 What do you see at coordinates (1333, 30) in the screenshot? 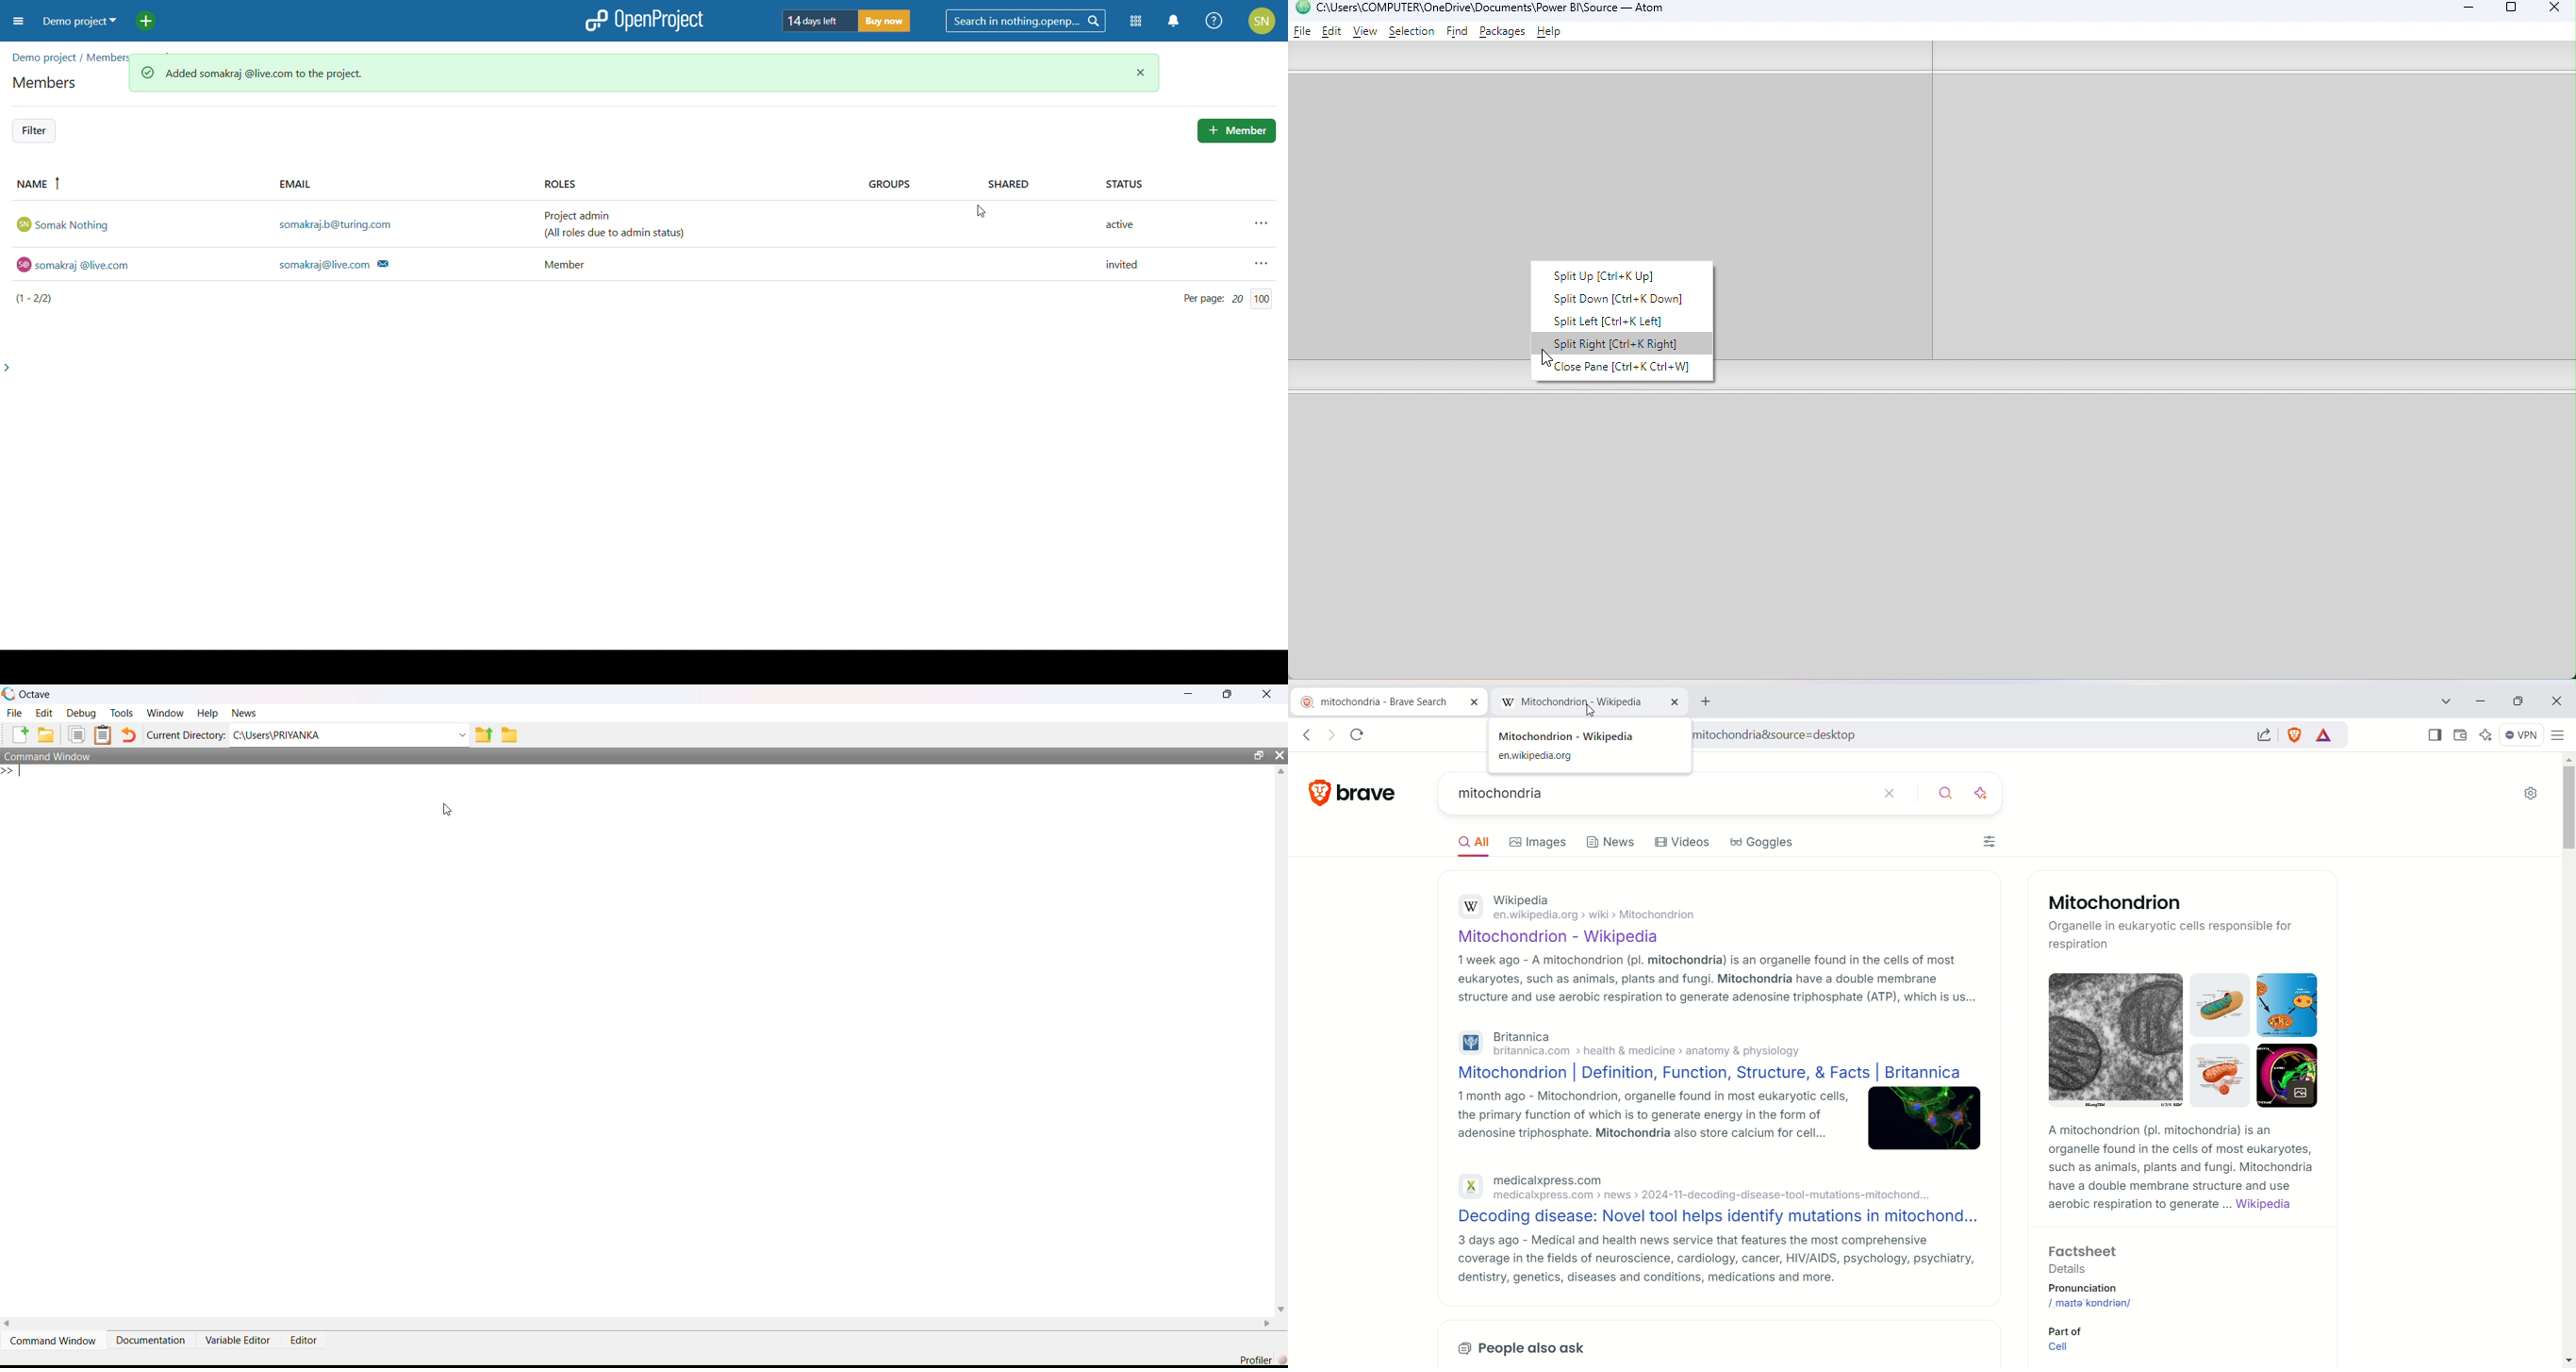
I see `Edit` at bounding box center [1333, 30].